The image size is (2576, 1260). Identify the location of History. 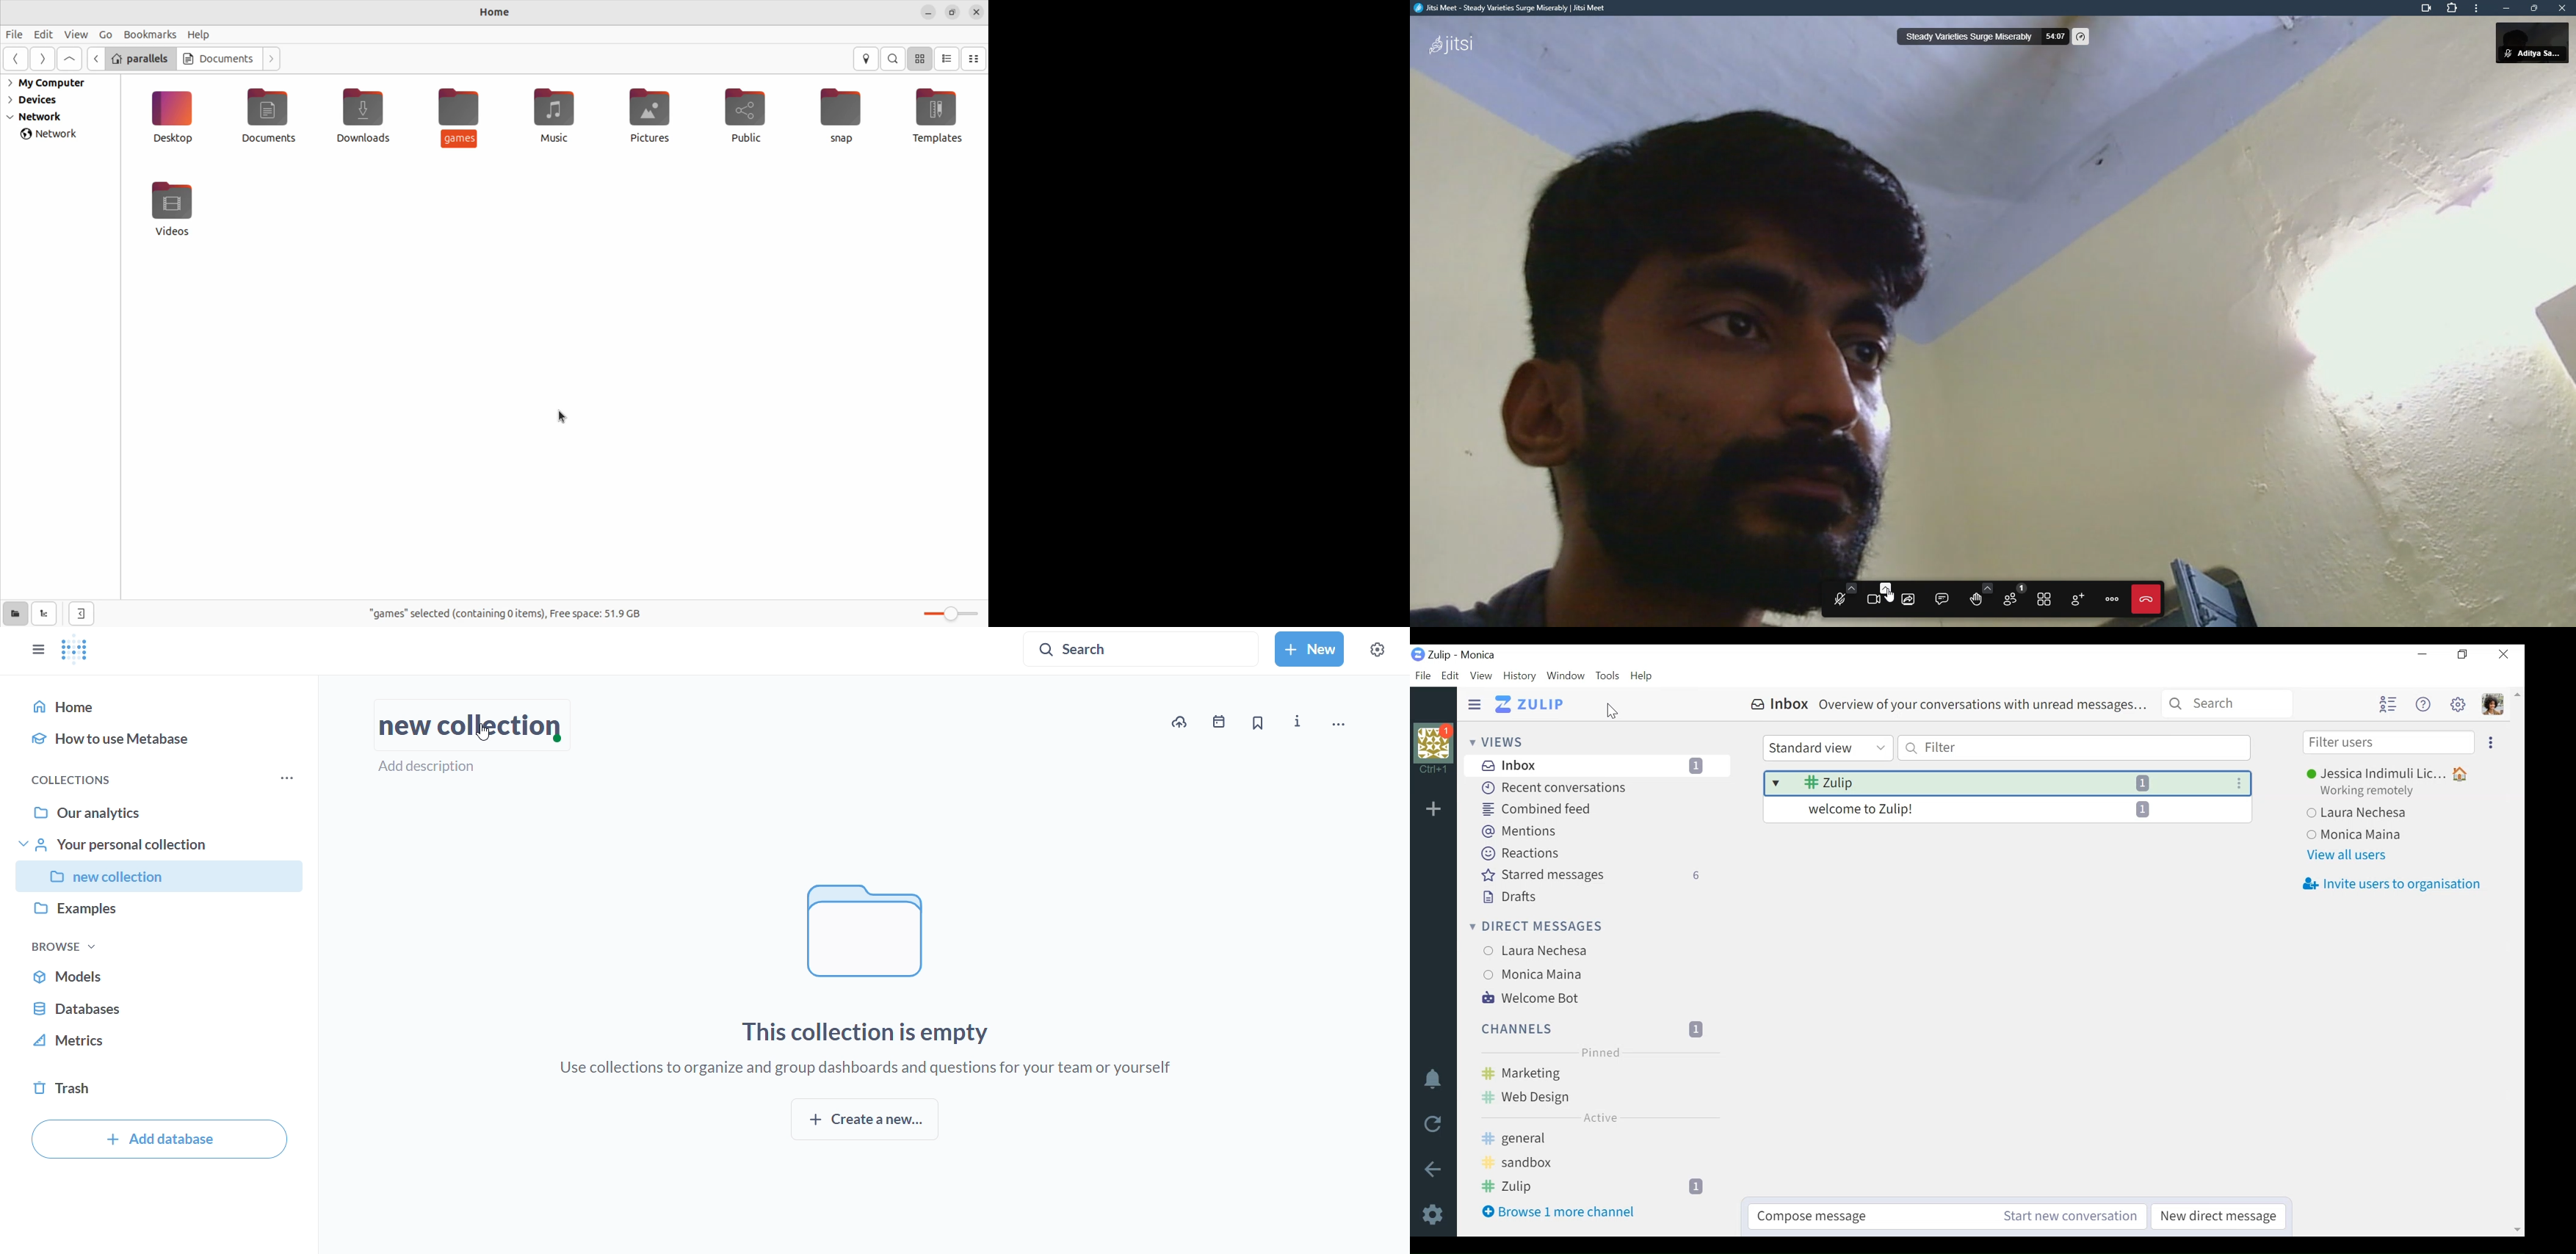
(1519, 675).